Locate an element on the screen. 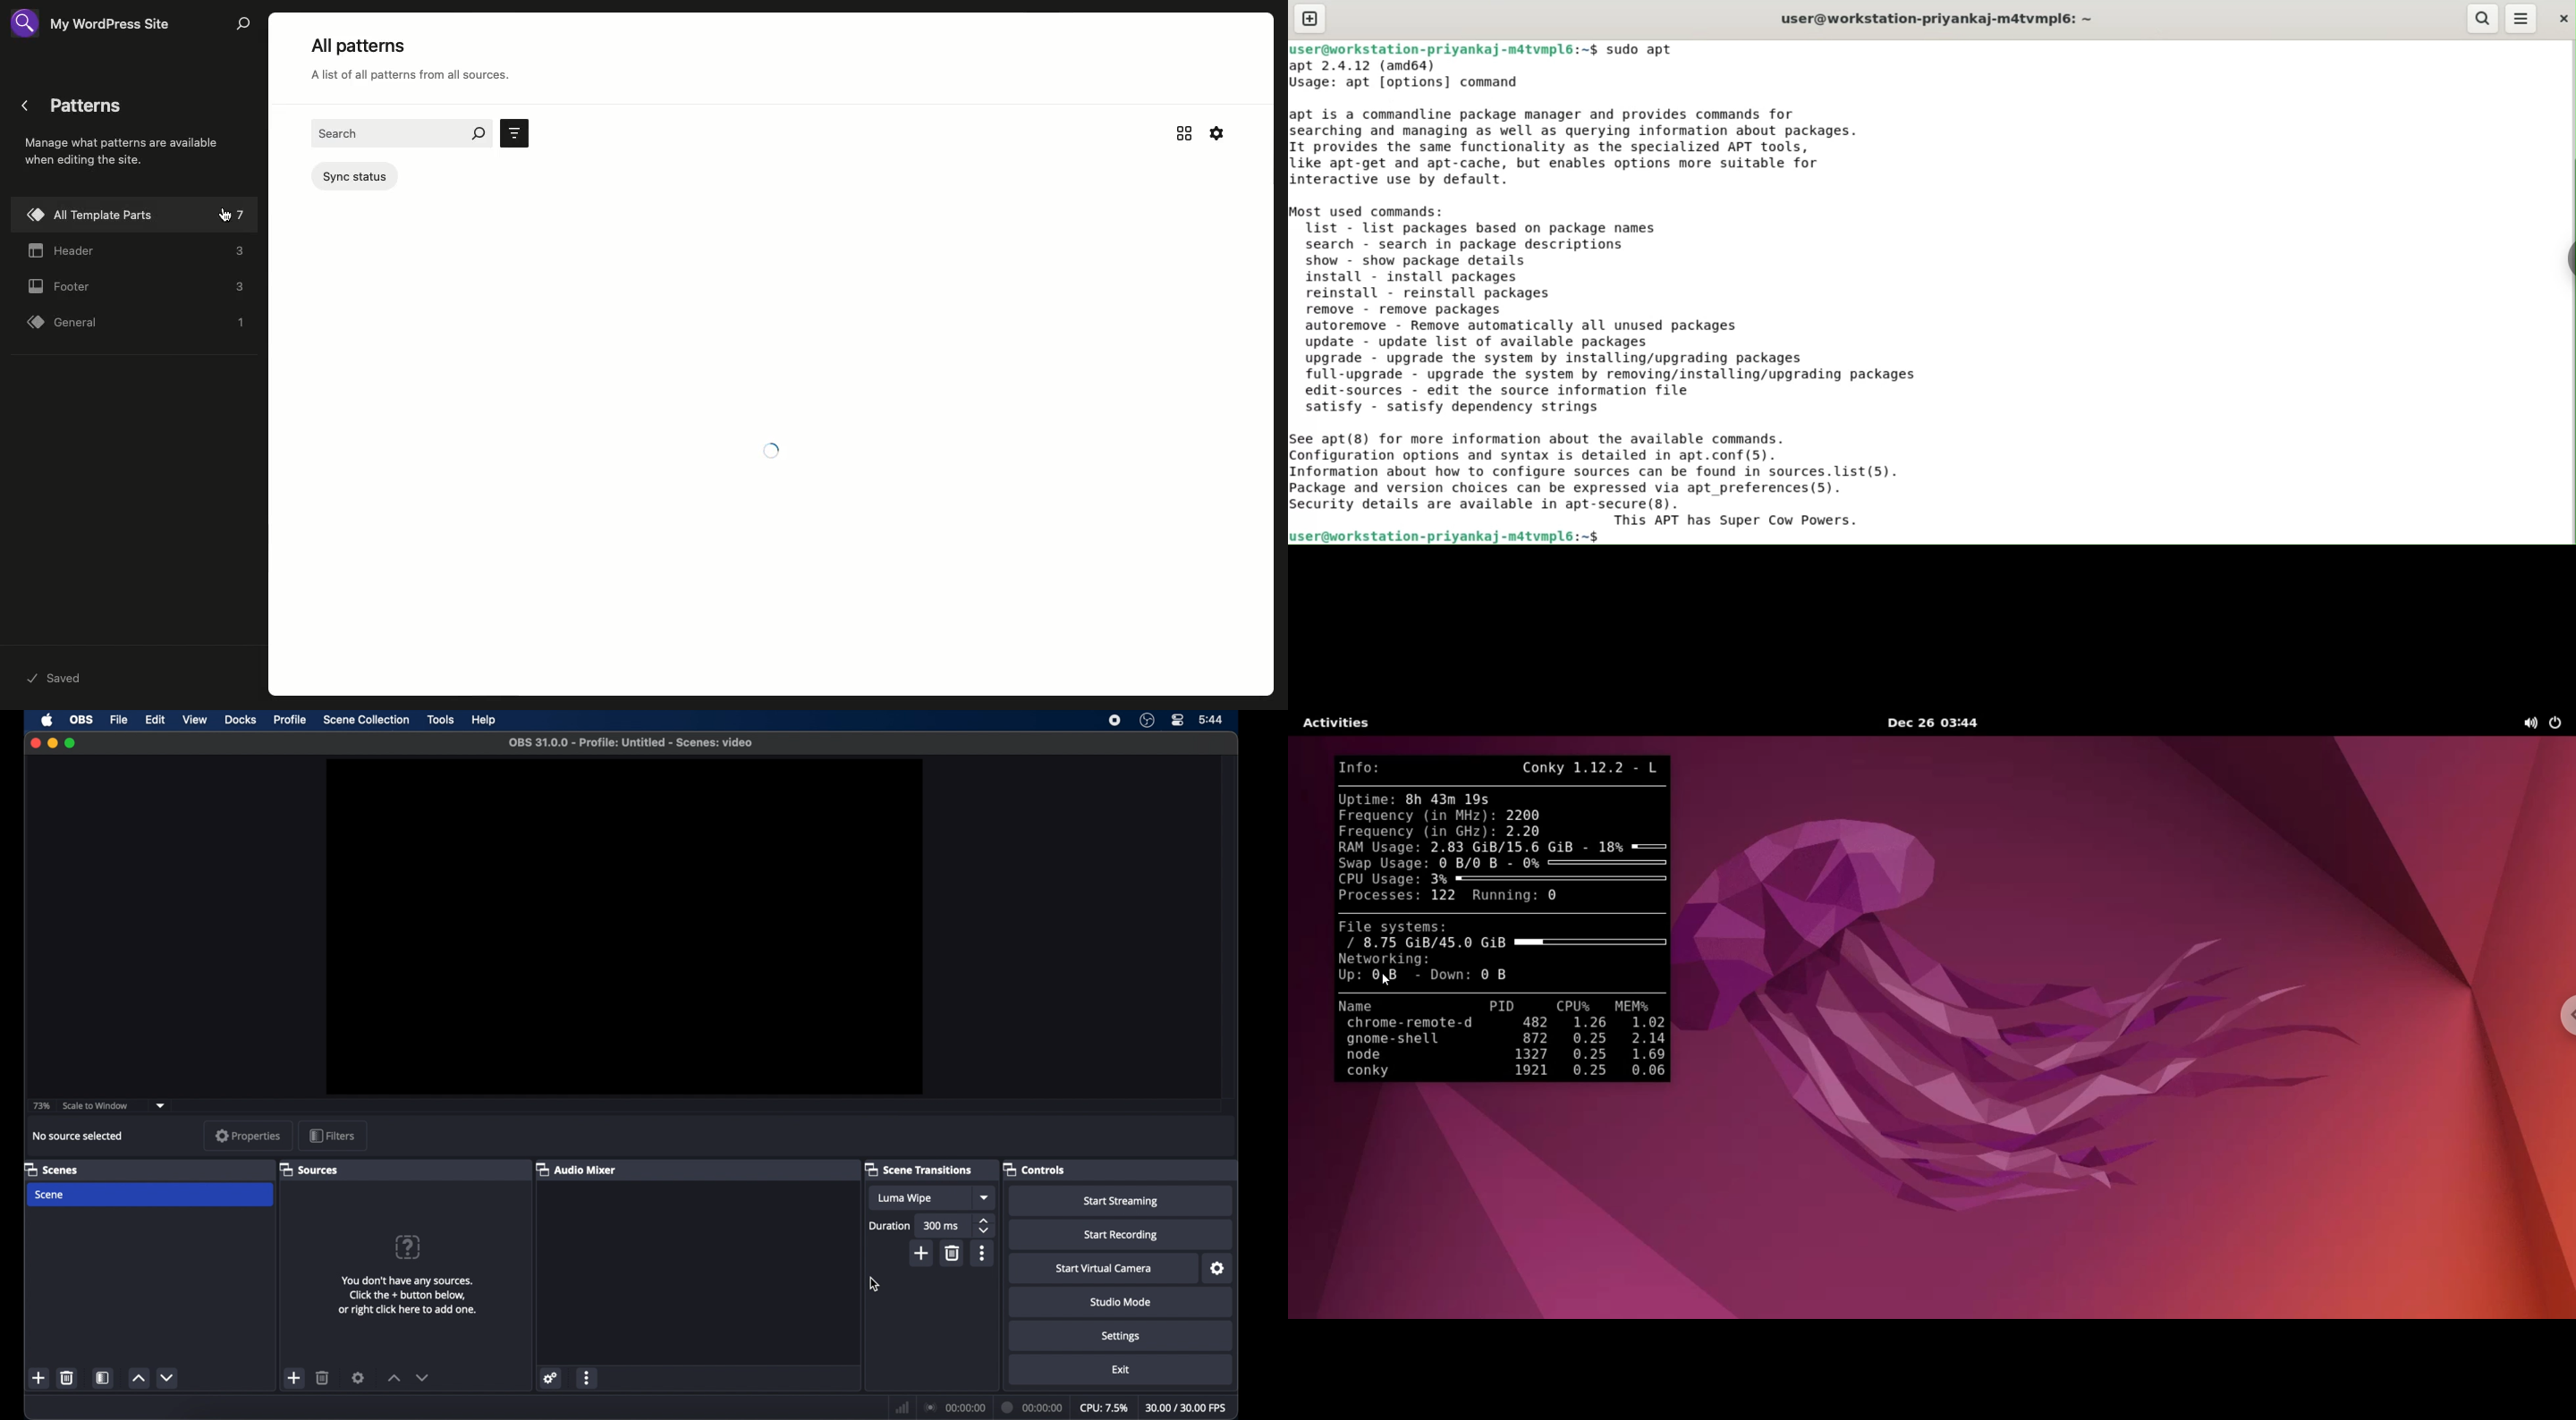 The height and width of the screenshot is (1428, 2576). delete is located at coordinates (67, 1379).